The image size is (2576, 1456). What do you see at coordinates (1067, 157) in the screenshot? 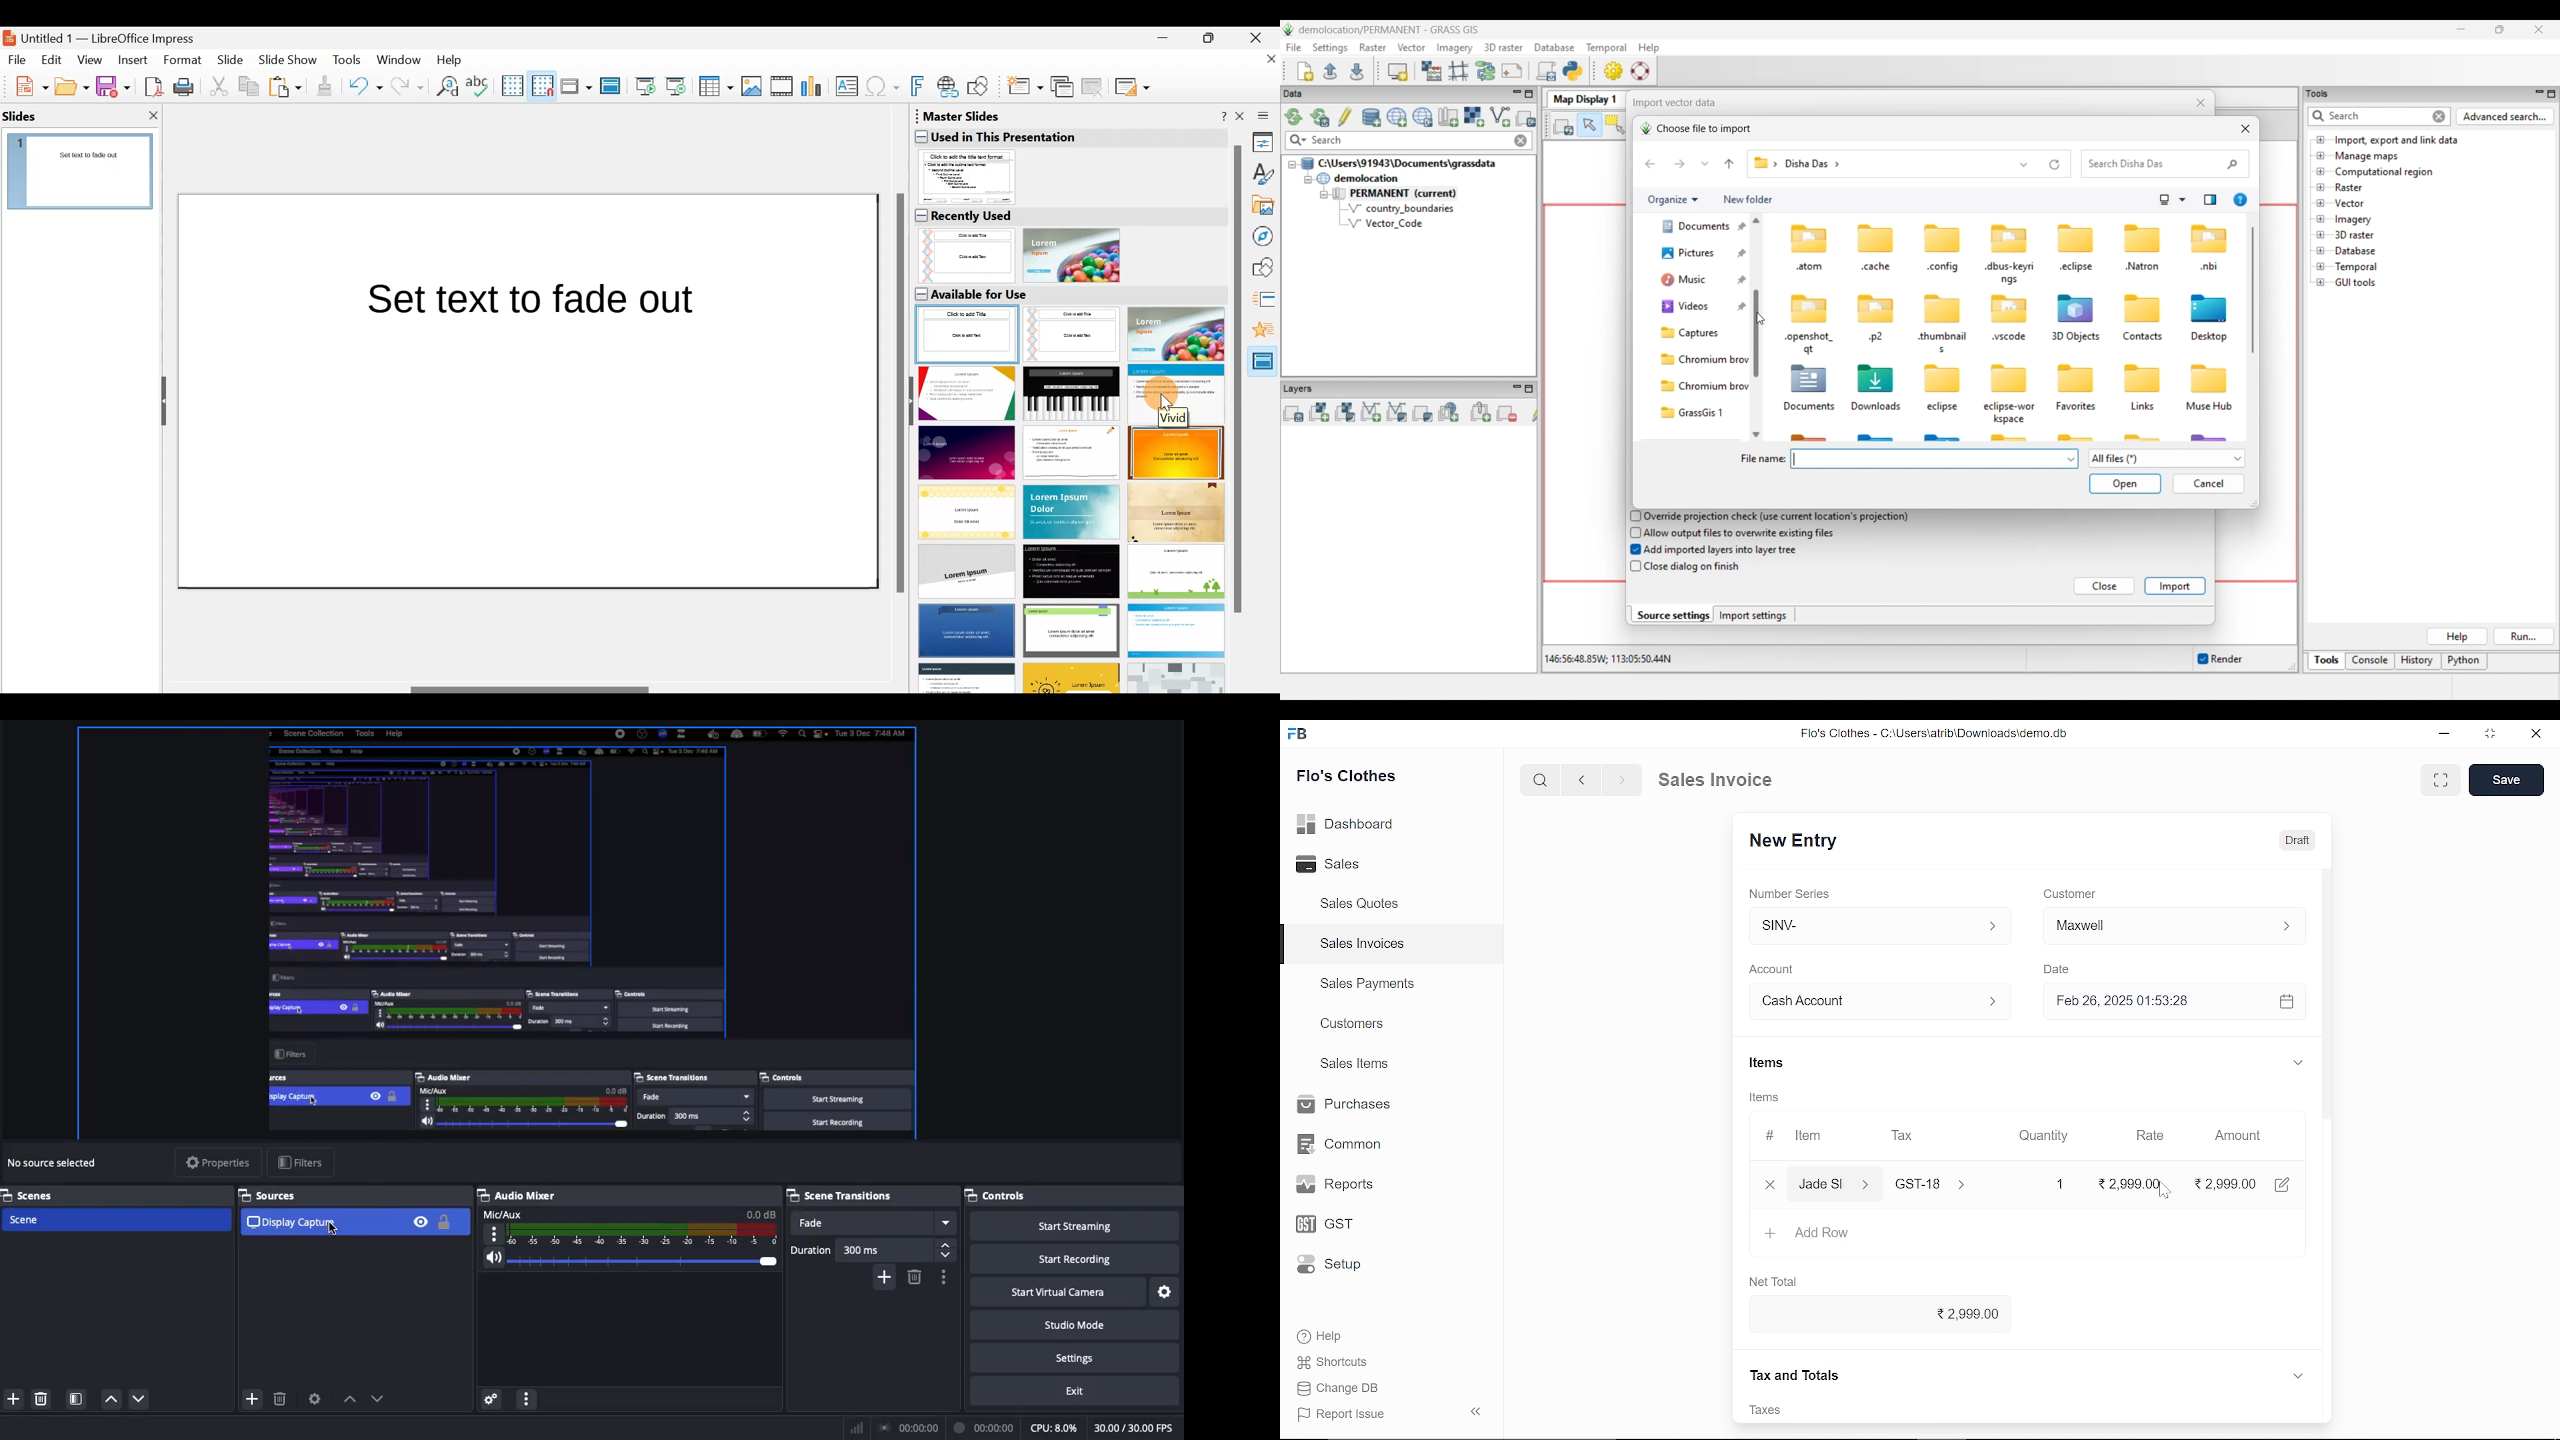
I see `Master slides used in this presentation` at bounding box center [1067, 157].